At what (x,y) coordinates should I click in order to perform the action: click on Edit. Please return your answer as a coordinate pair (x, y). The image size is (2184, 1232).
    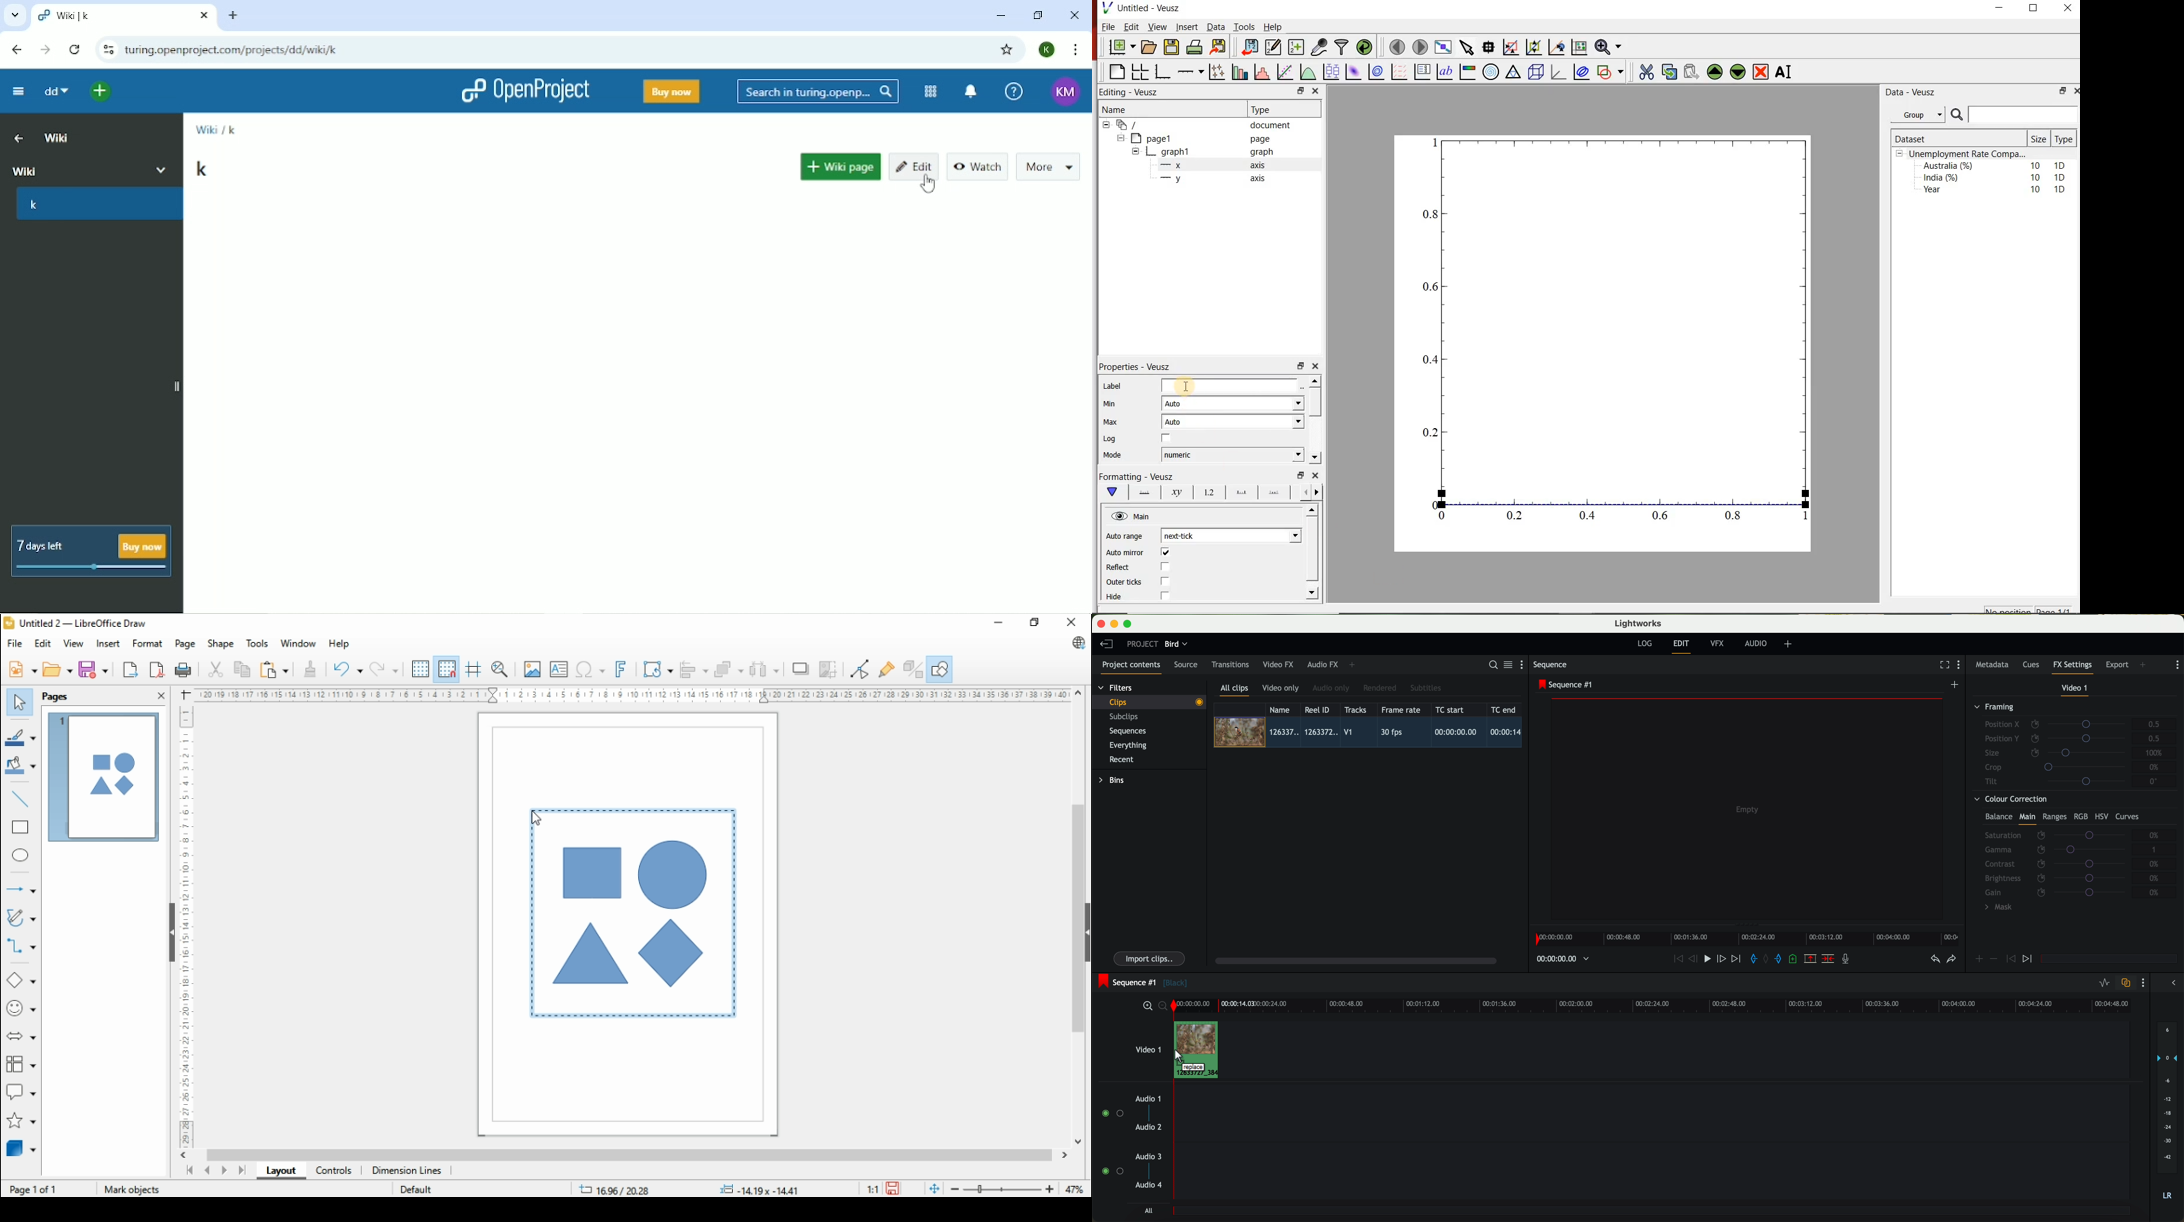
    Looking at the image, I should click on (915, 166).